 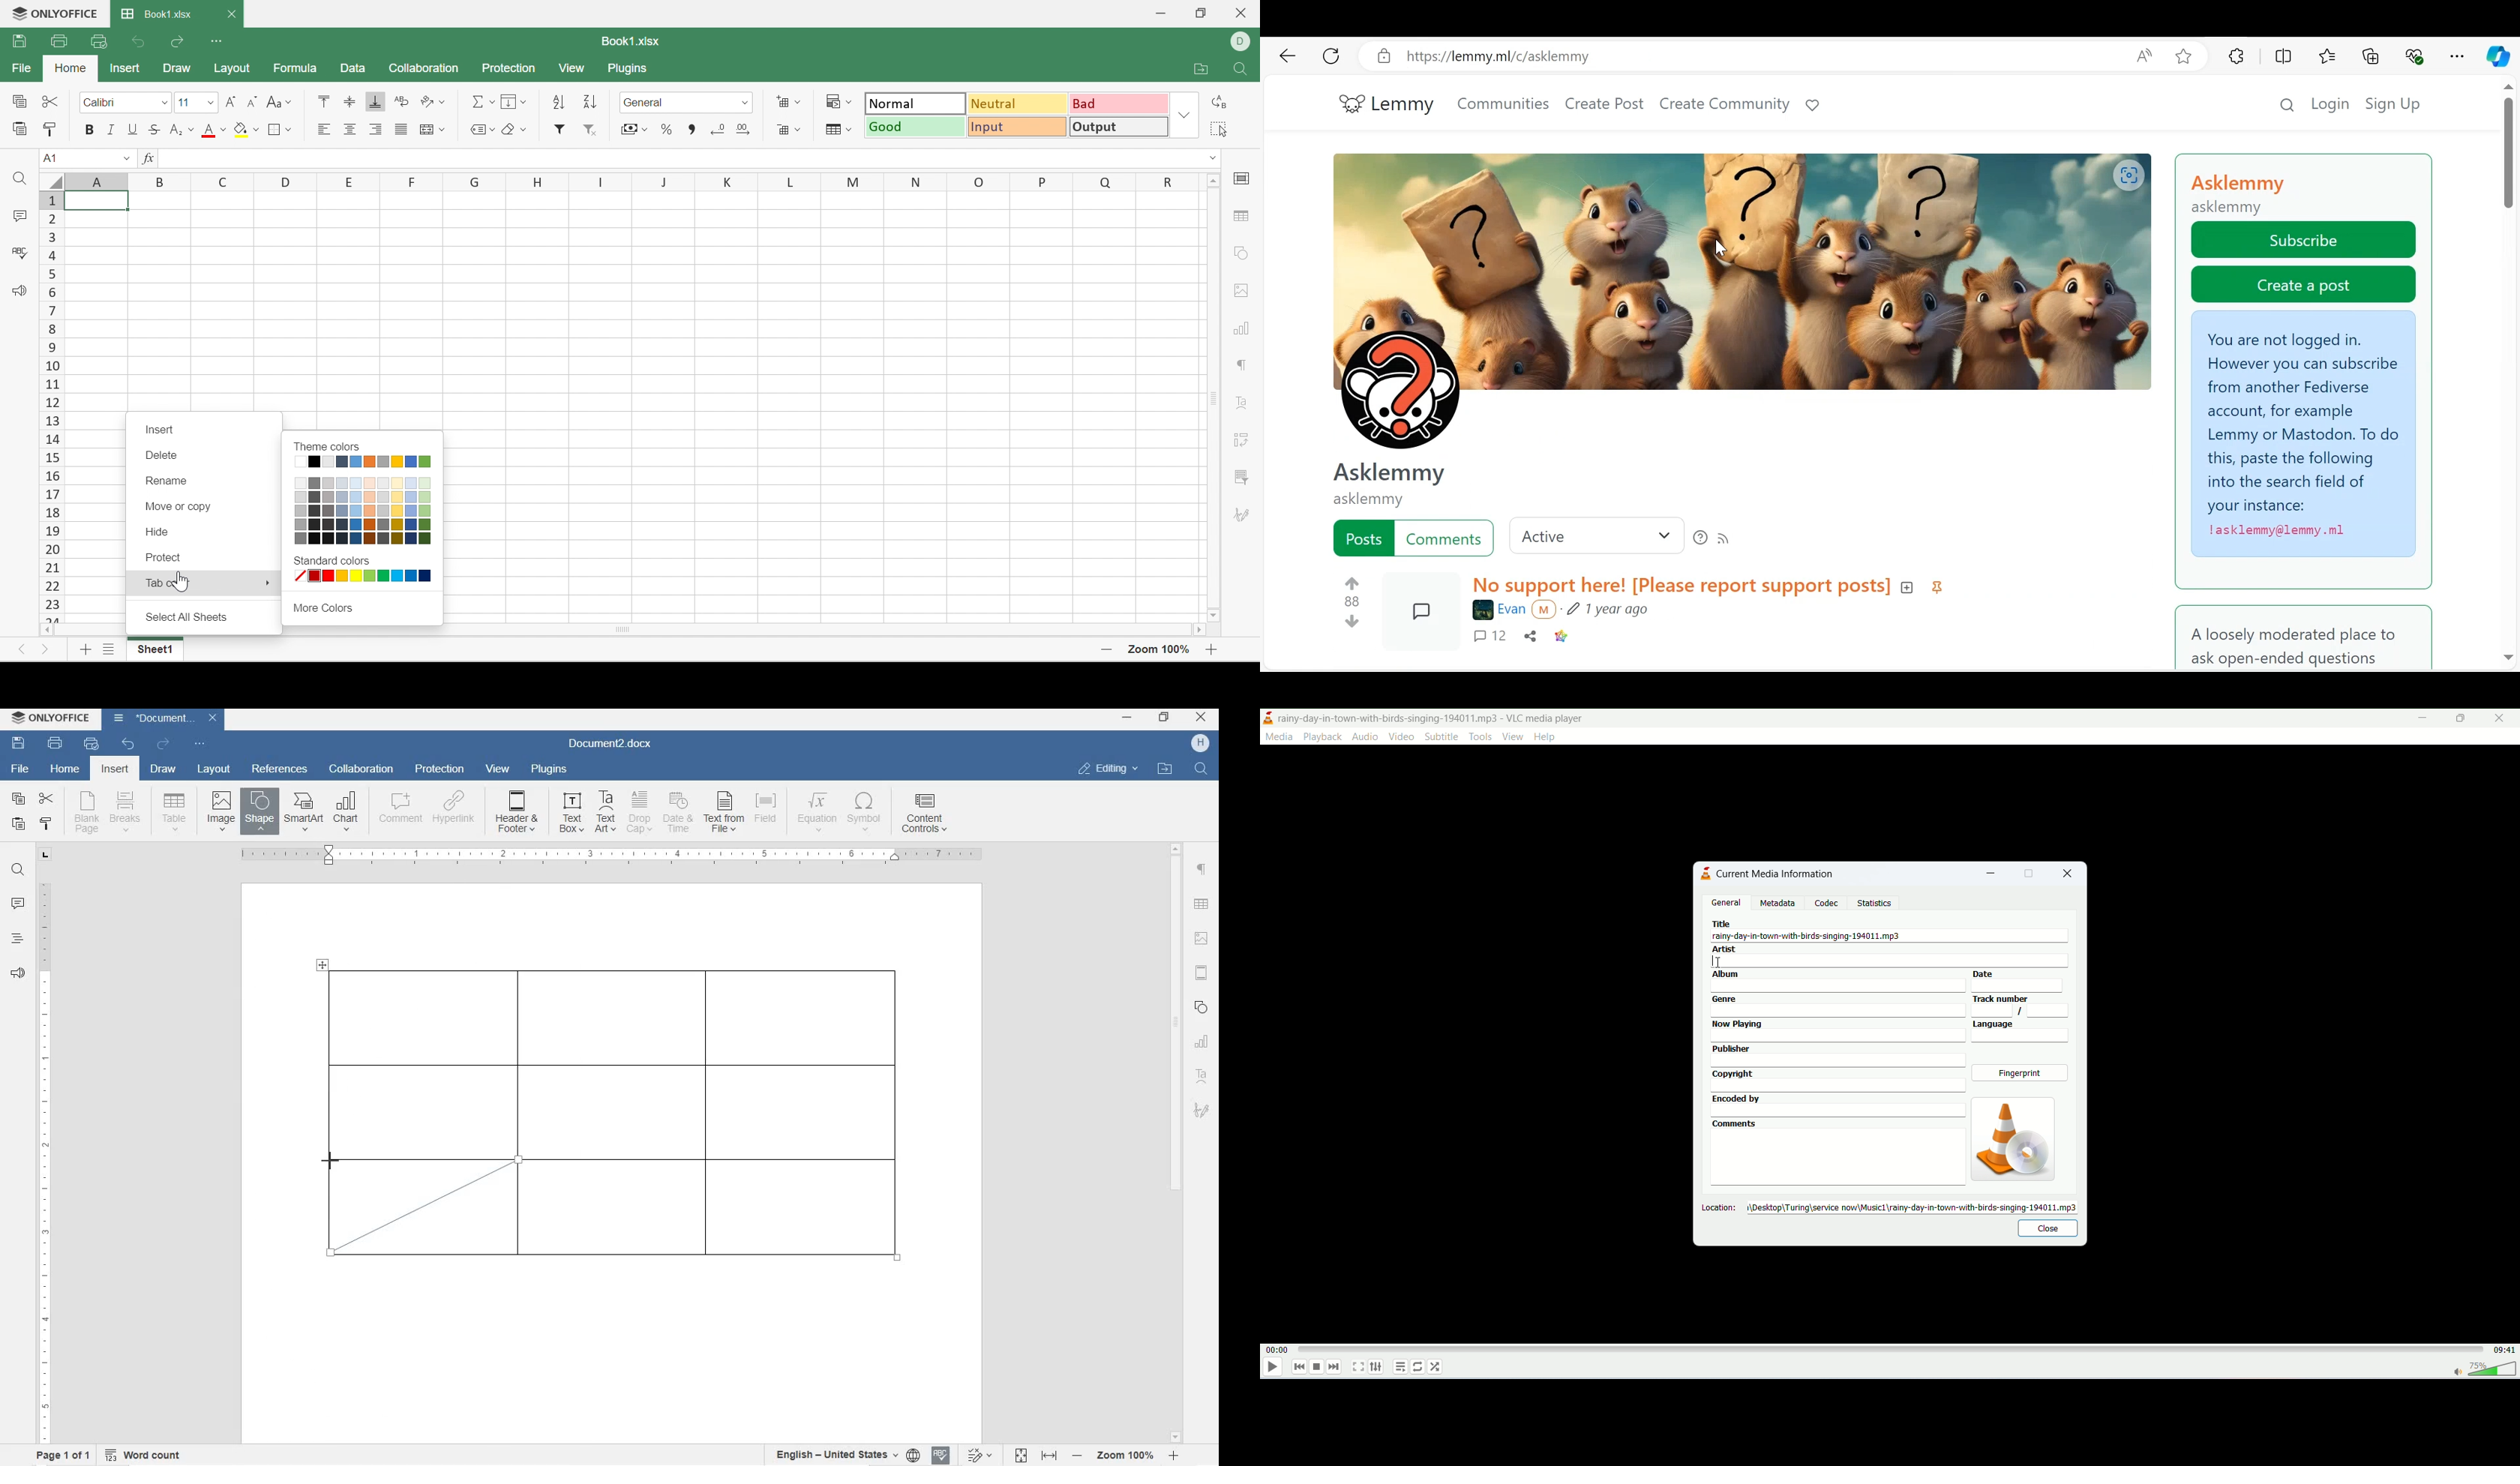 What do you see at coordinates (1892, 1349) in the screenshot?
I see `progress bar` at bounding box center [1892, 1349].